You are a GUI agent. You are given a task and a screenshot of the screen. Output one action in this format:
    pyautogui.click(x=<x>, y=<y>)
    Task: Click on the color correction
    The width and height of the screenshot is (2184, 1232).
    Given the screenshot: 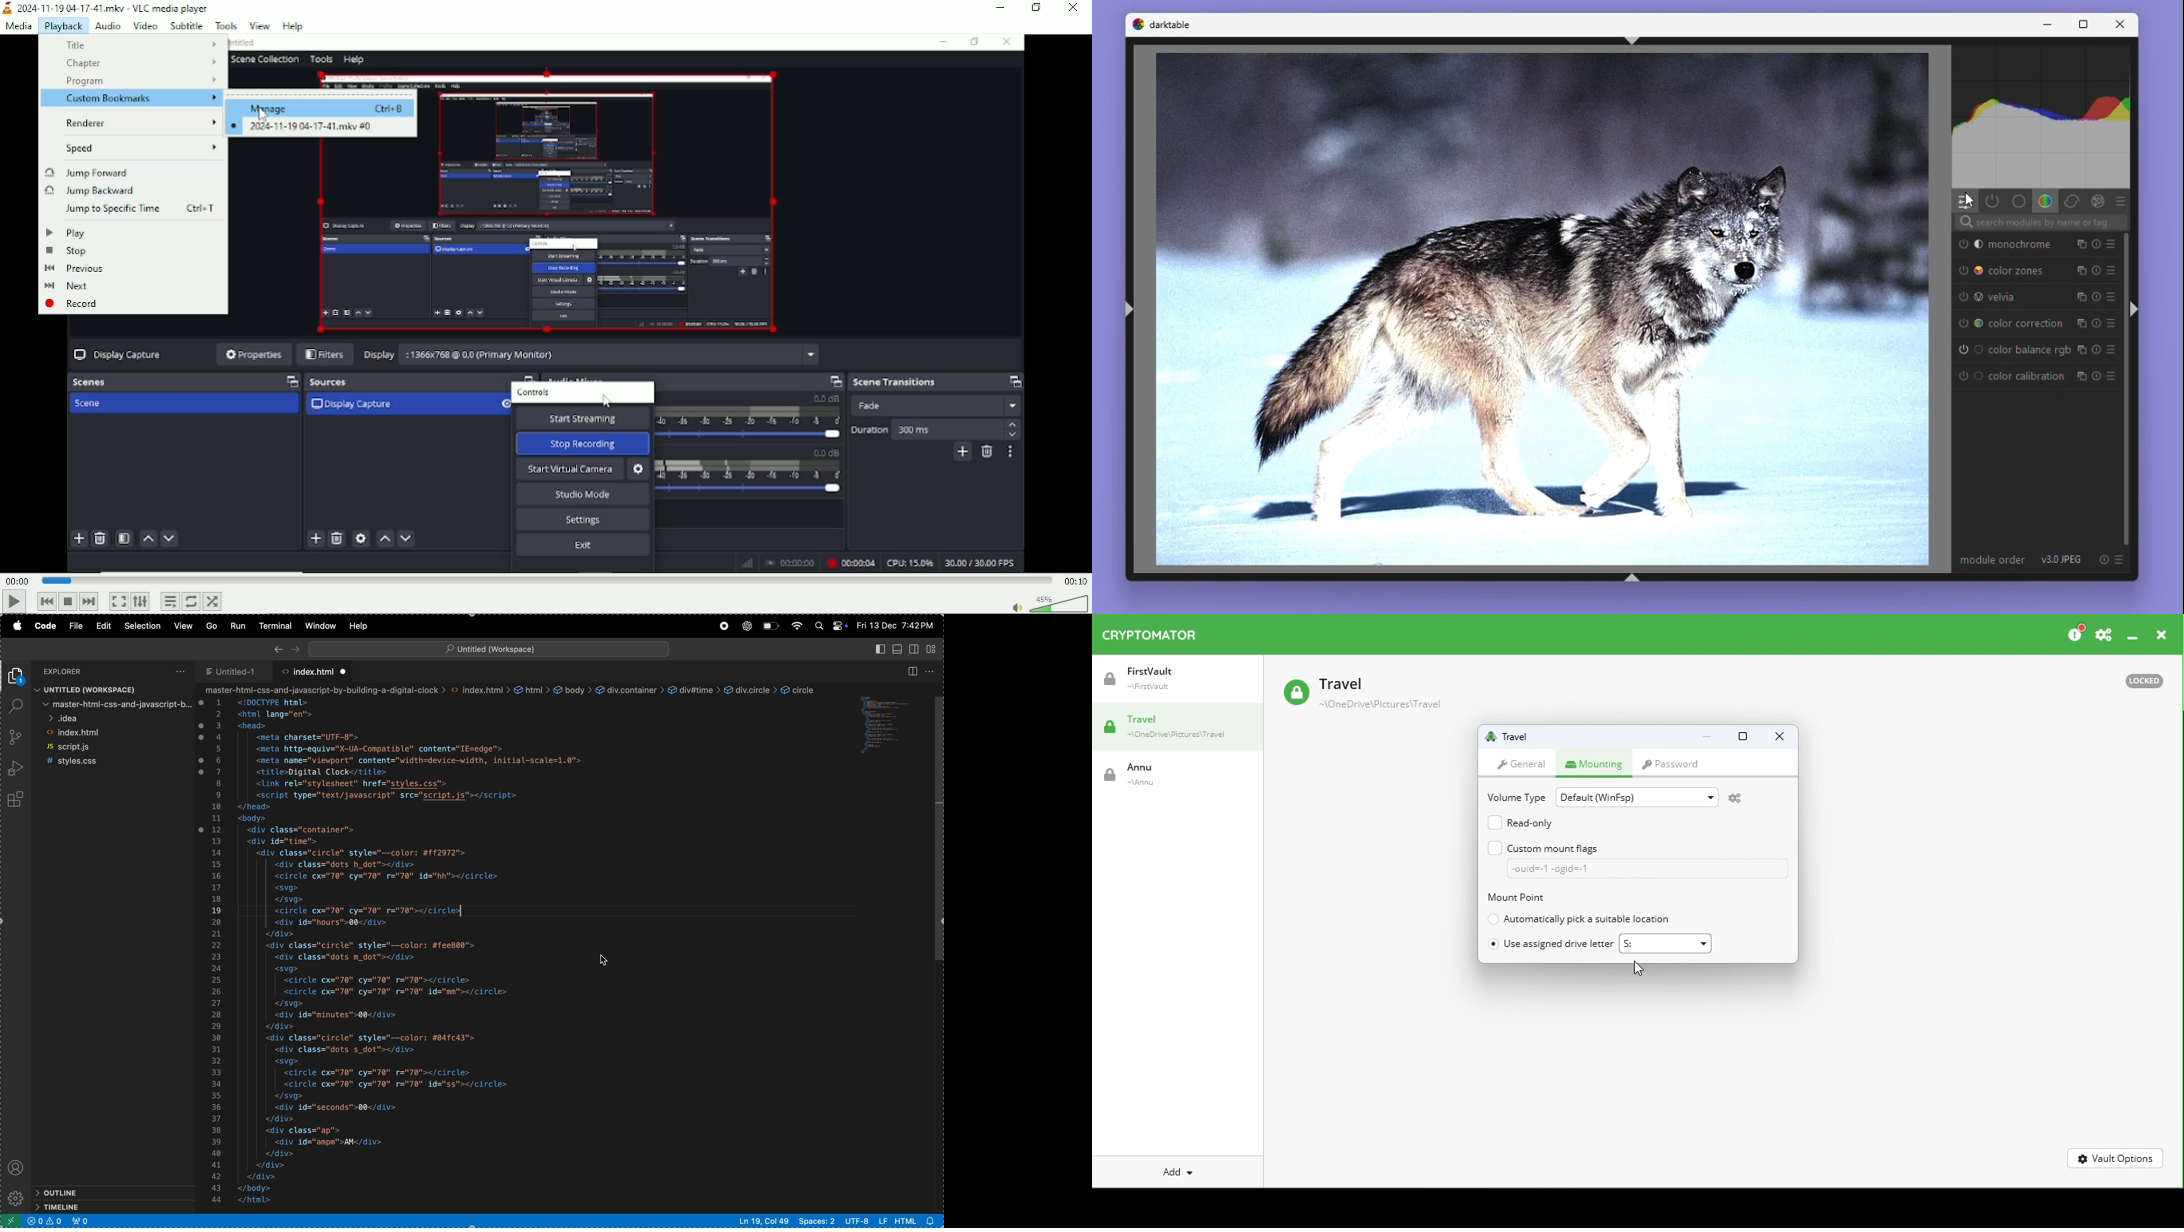 What is the action you would take?
    pyautogui.click(x=2011, y=324)
    